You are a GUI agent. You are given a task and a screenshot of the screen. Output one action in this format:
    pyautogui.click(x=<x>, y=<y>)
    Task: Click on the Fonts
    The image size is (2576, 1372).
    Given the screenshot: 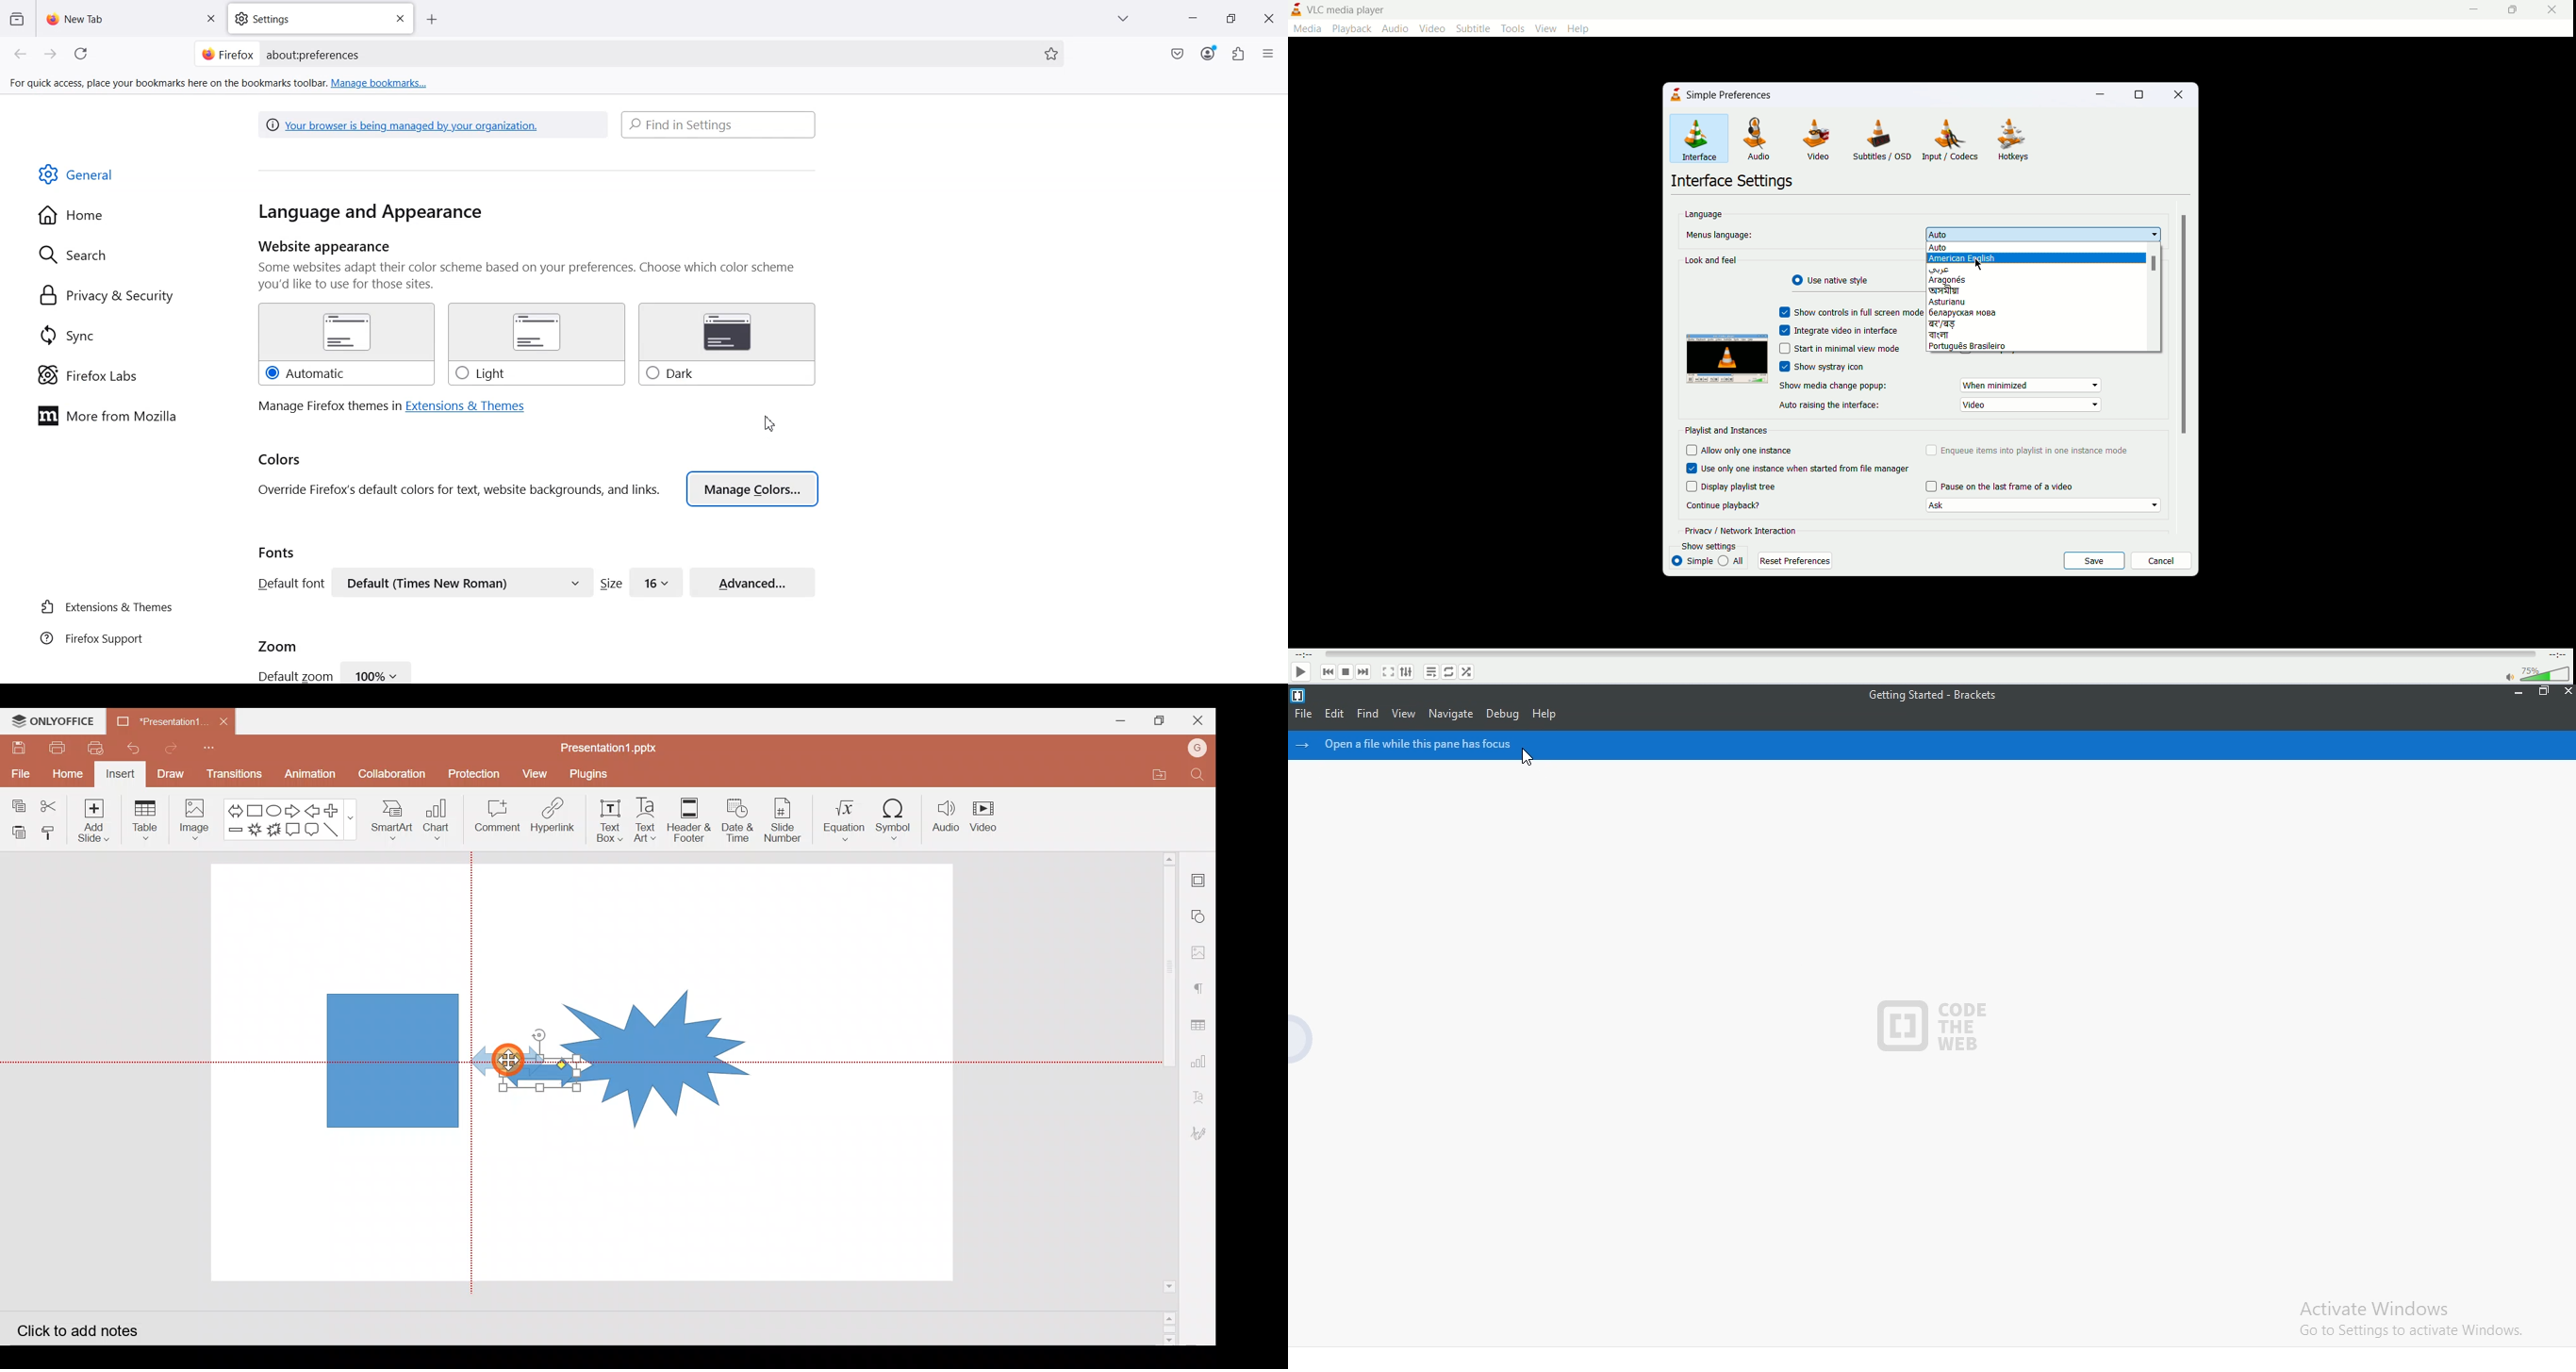 What is the action you would take?
    pyautogui.click(x=277, y=553)
    